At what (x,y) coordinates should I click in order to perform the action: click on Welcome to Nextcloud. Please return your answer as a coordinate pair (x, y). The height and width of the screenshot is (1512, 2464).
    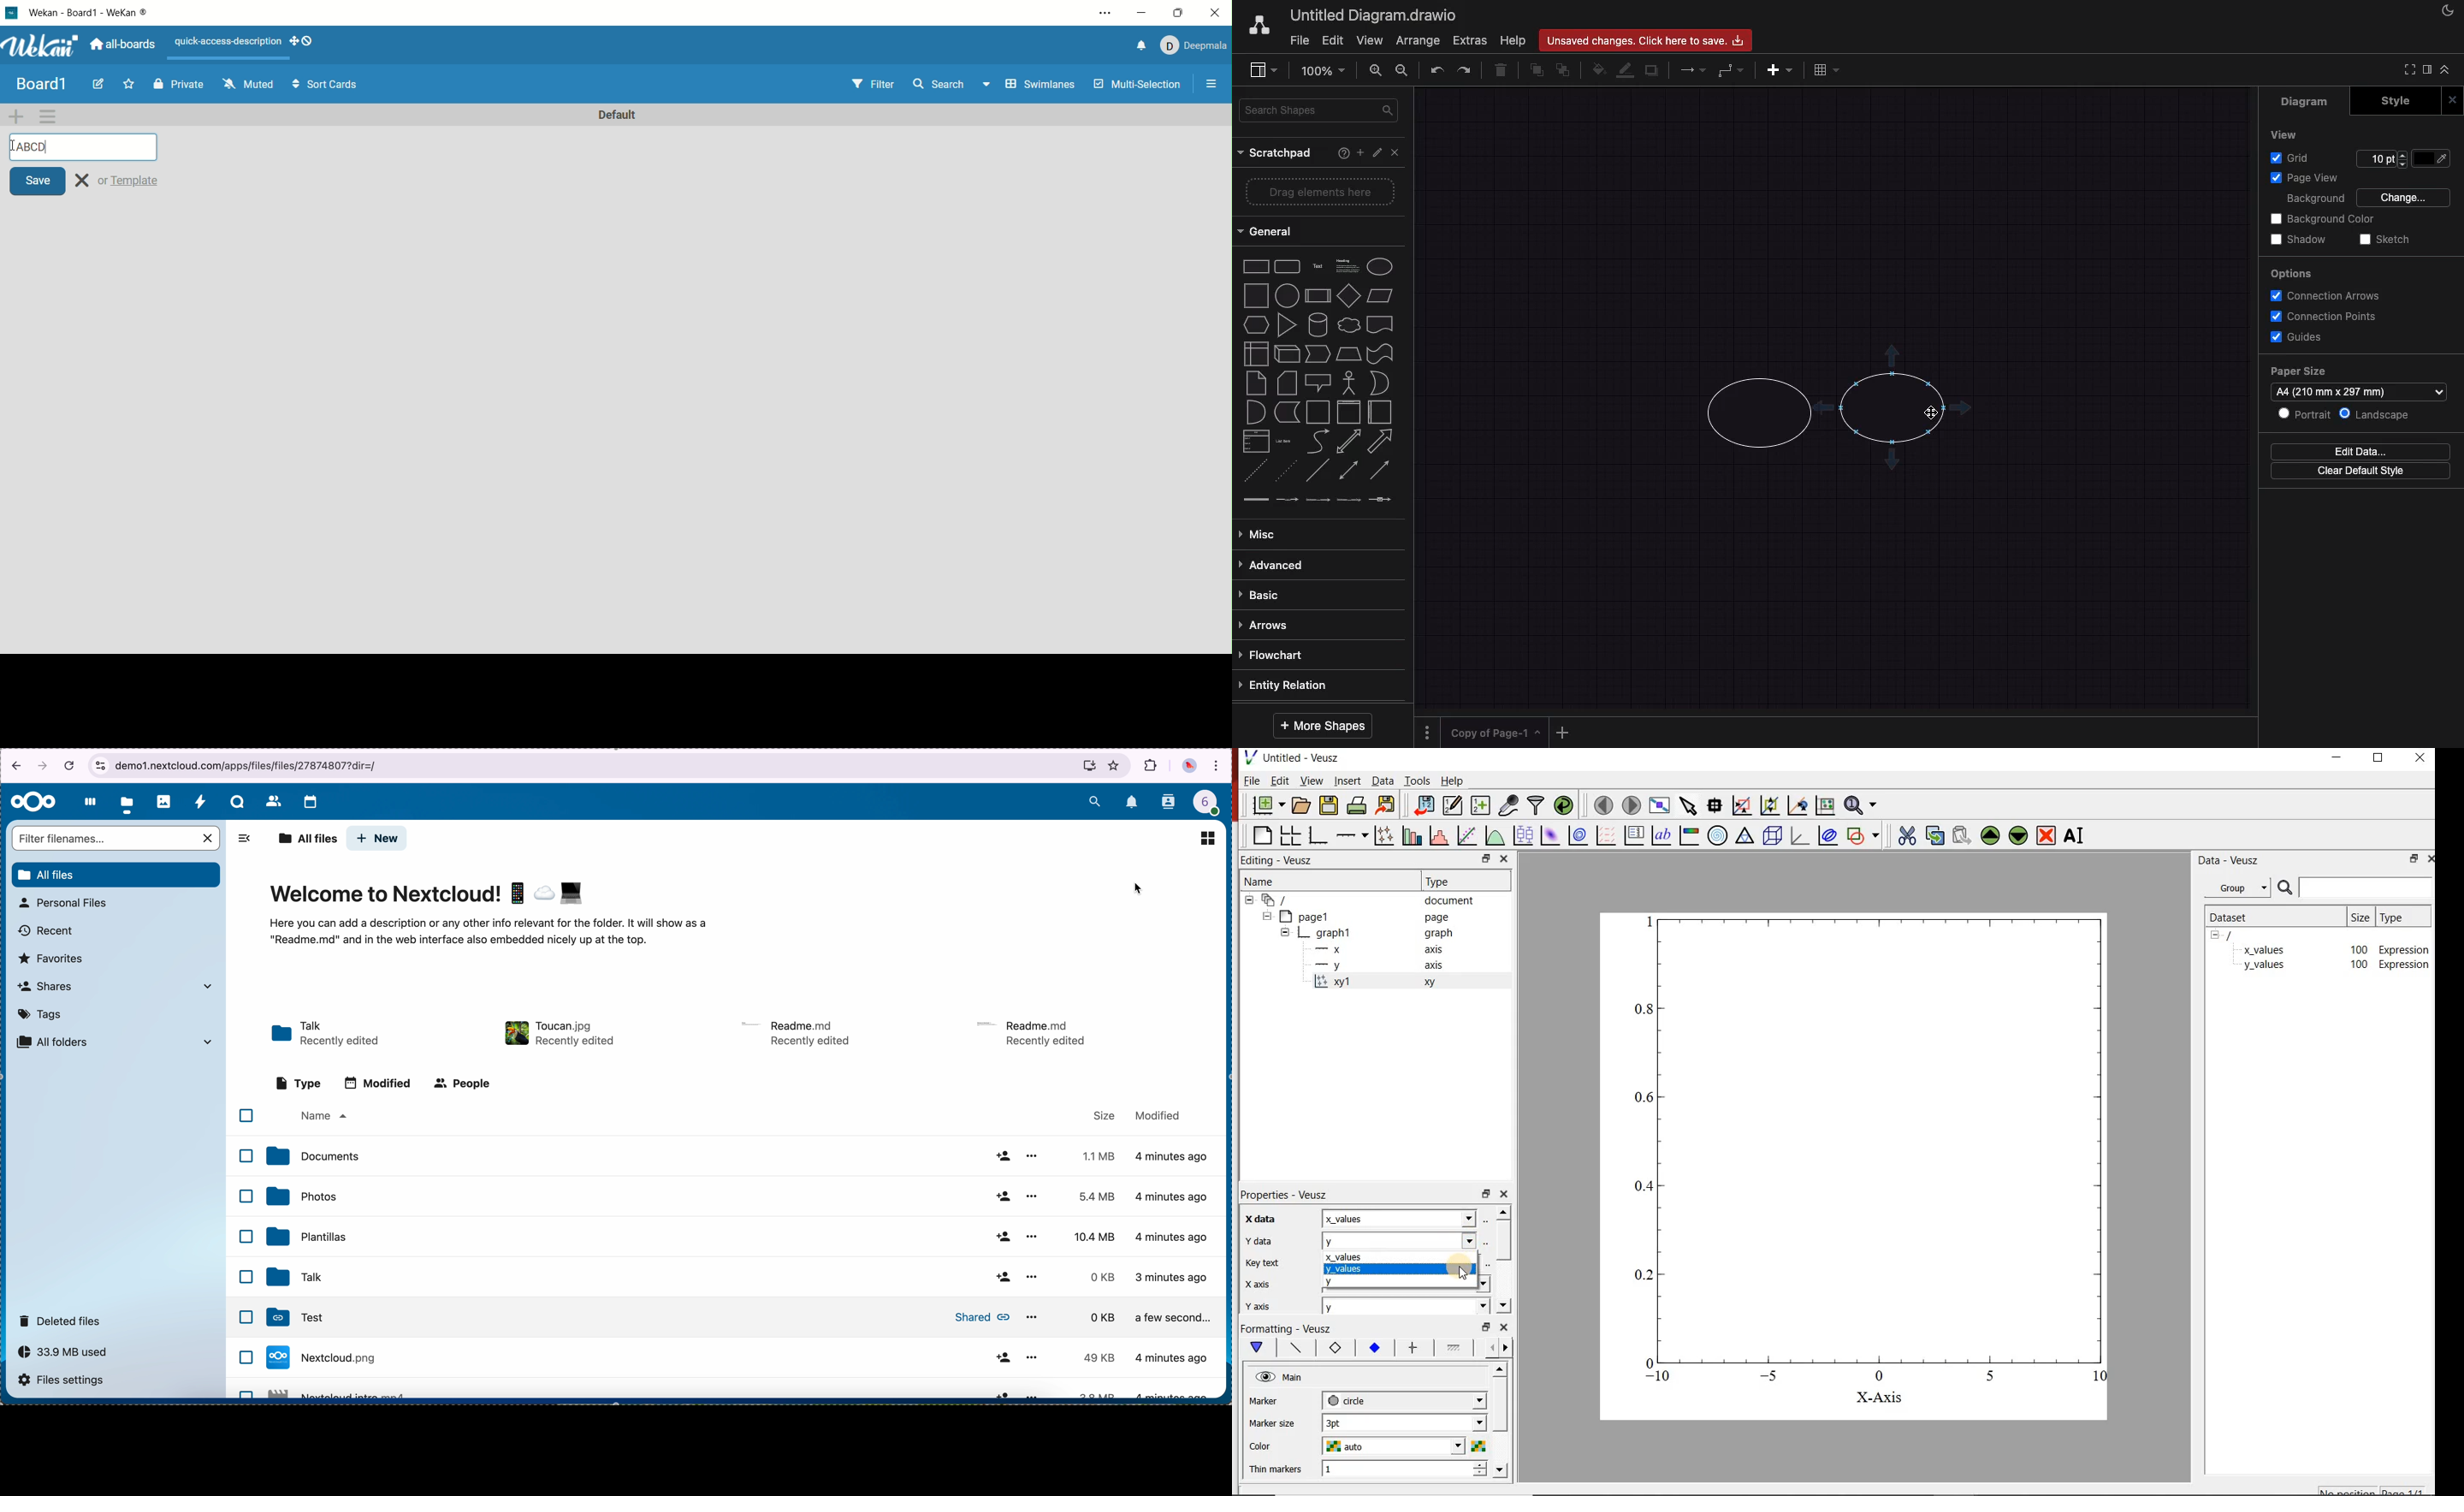
    Looking at the image, I should click on (429, 895).